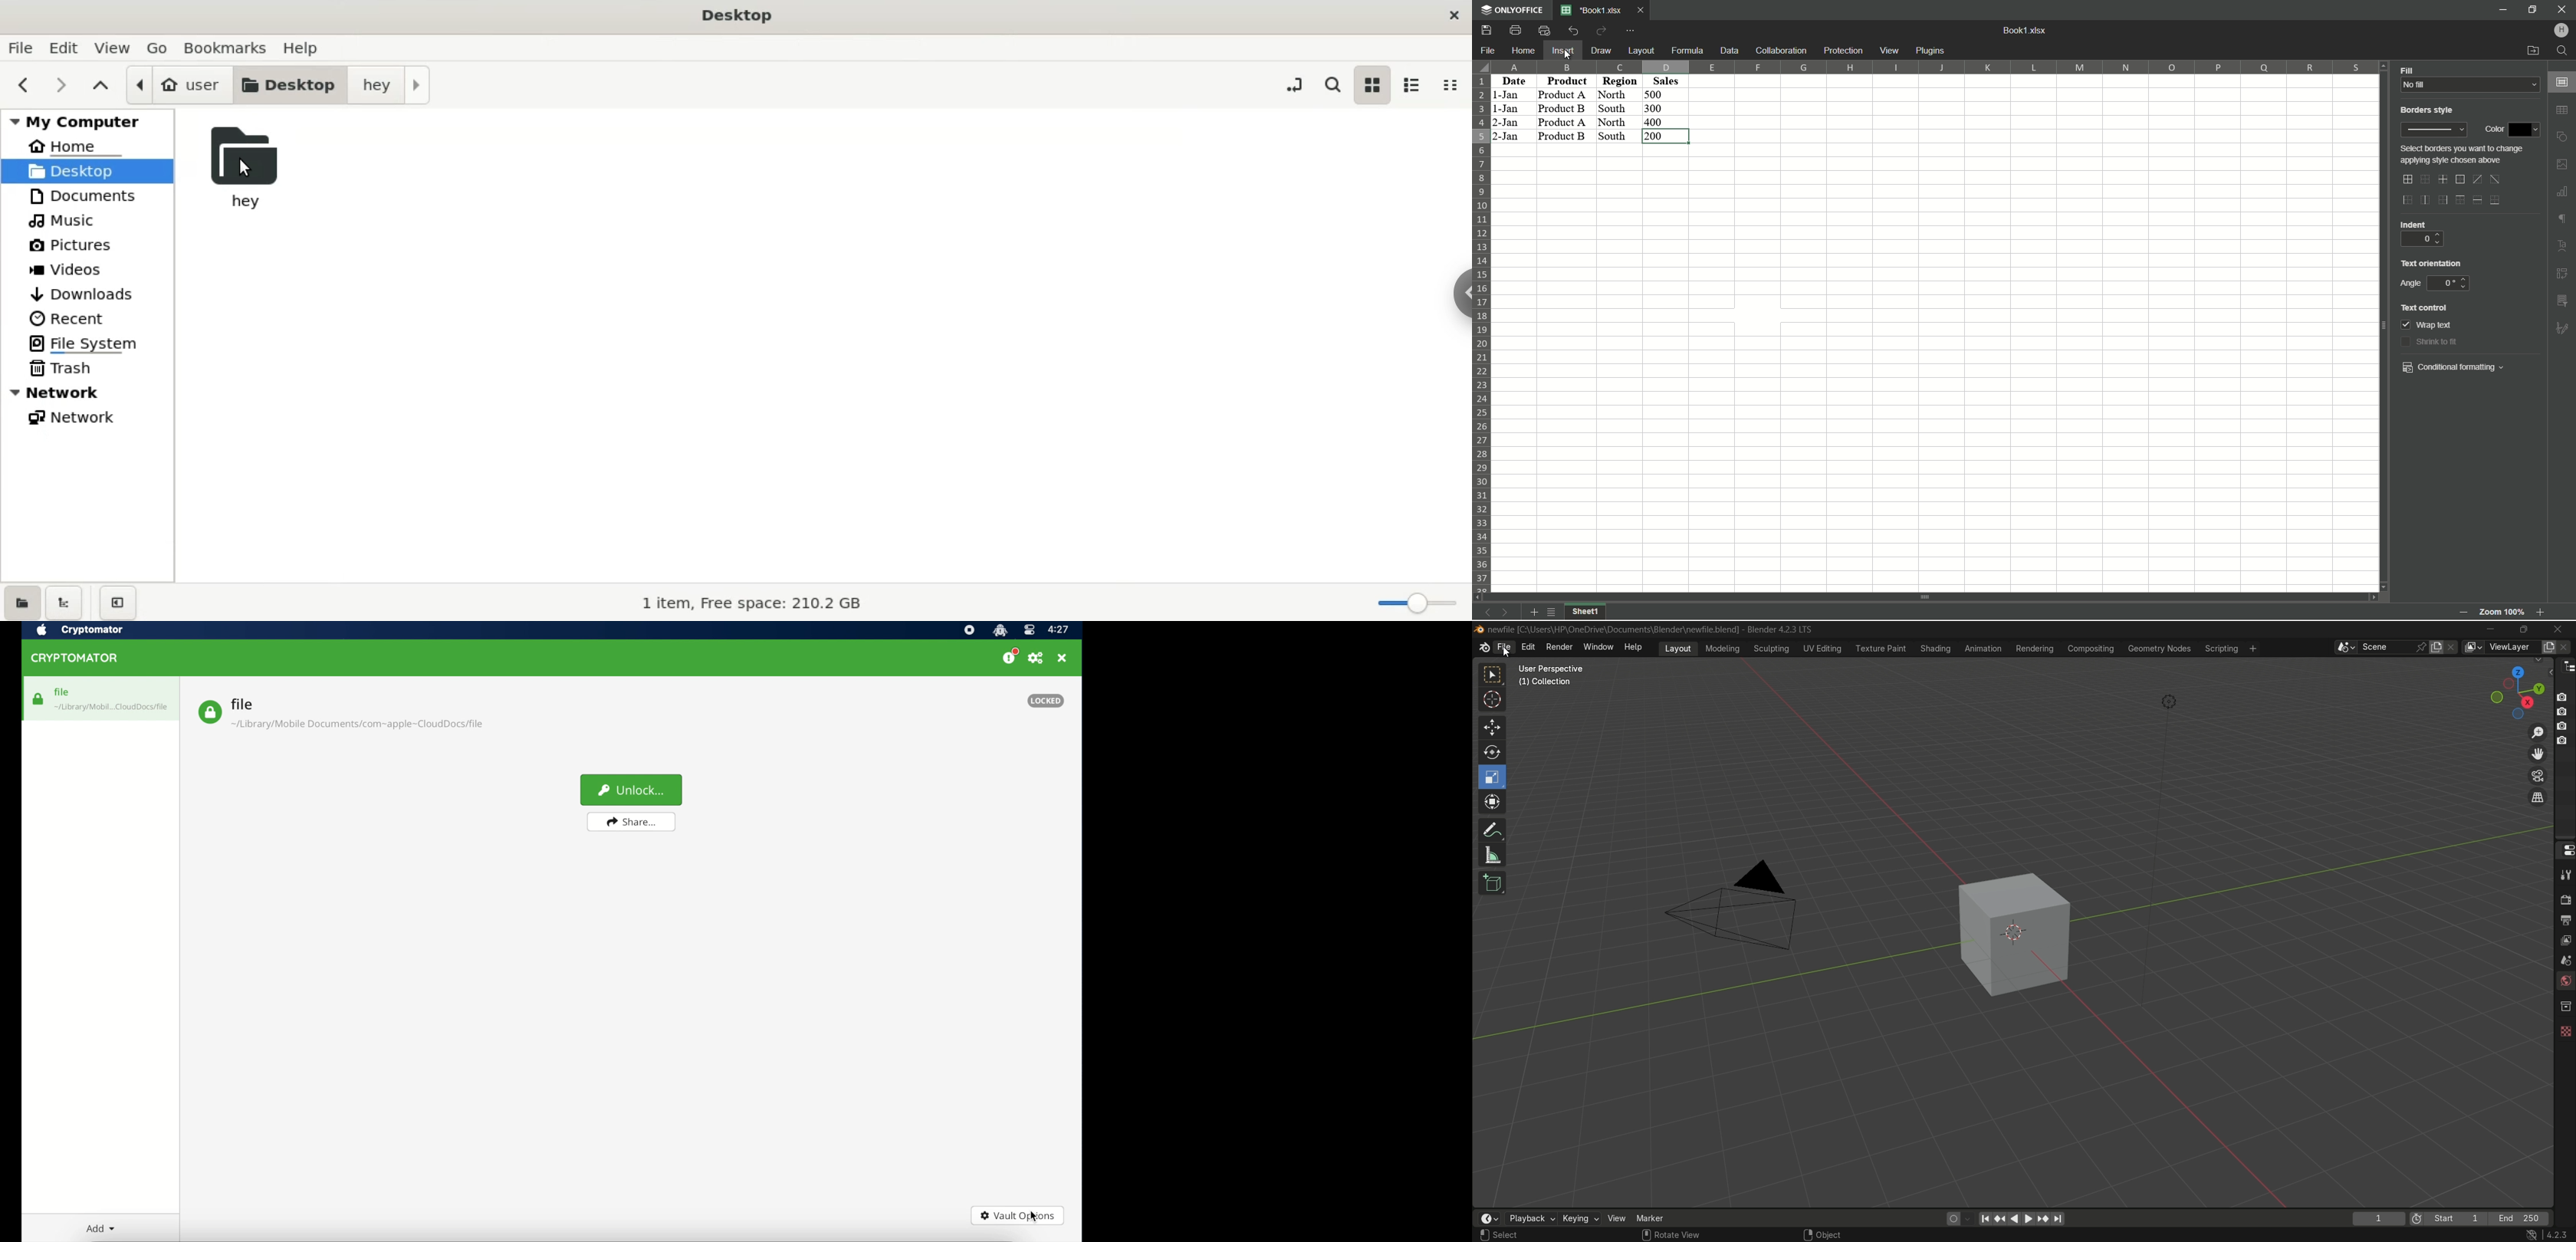  Describe the element at coordinates (1934, 66) in the screenshot. I see `column number` at that location.